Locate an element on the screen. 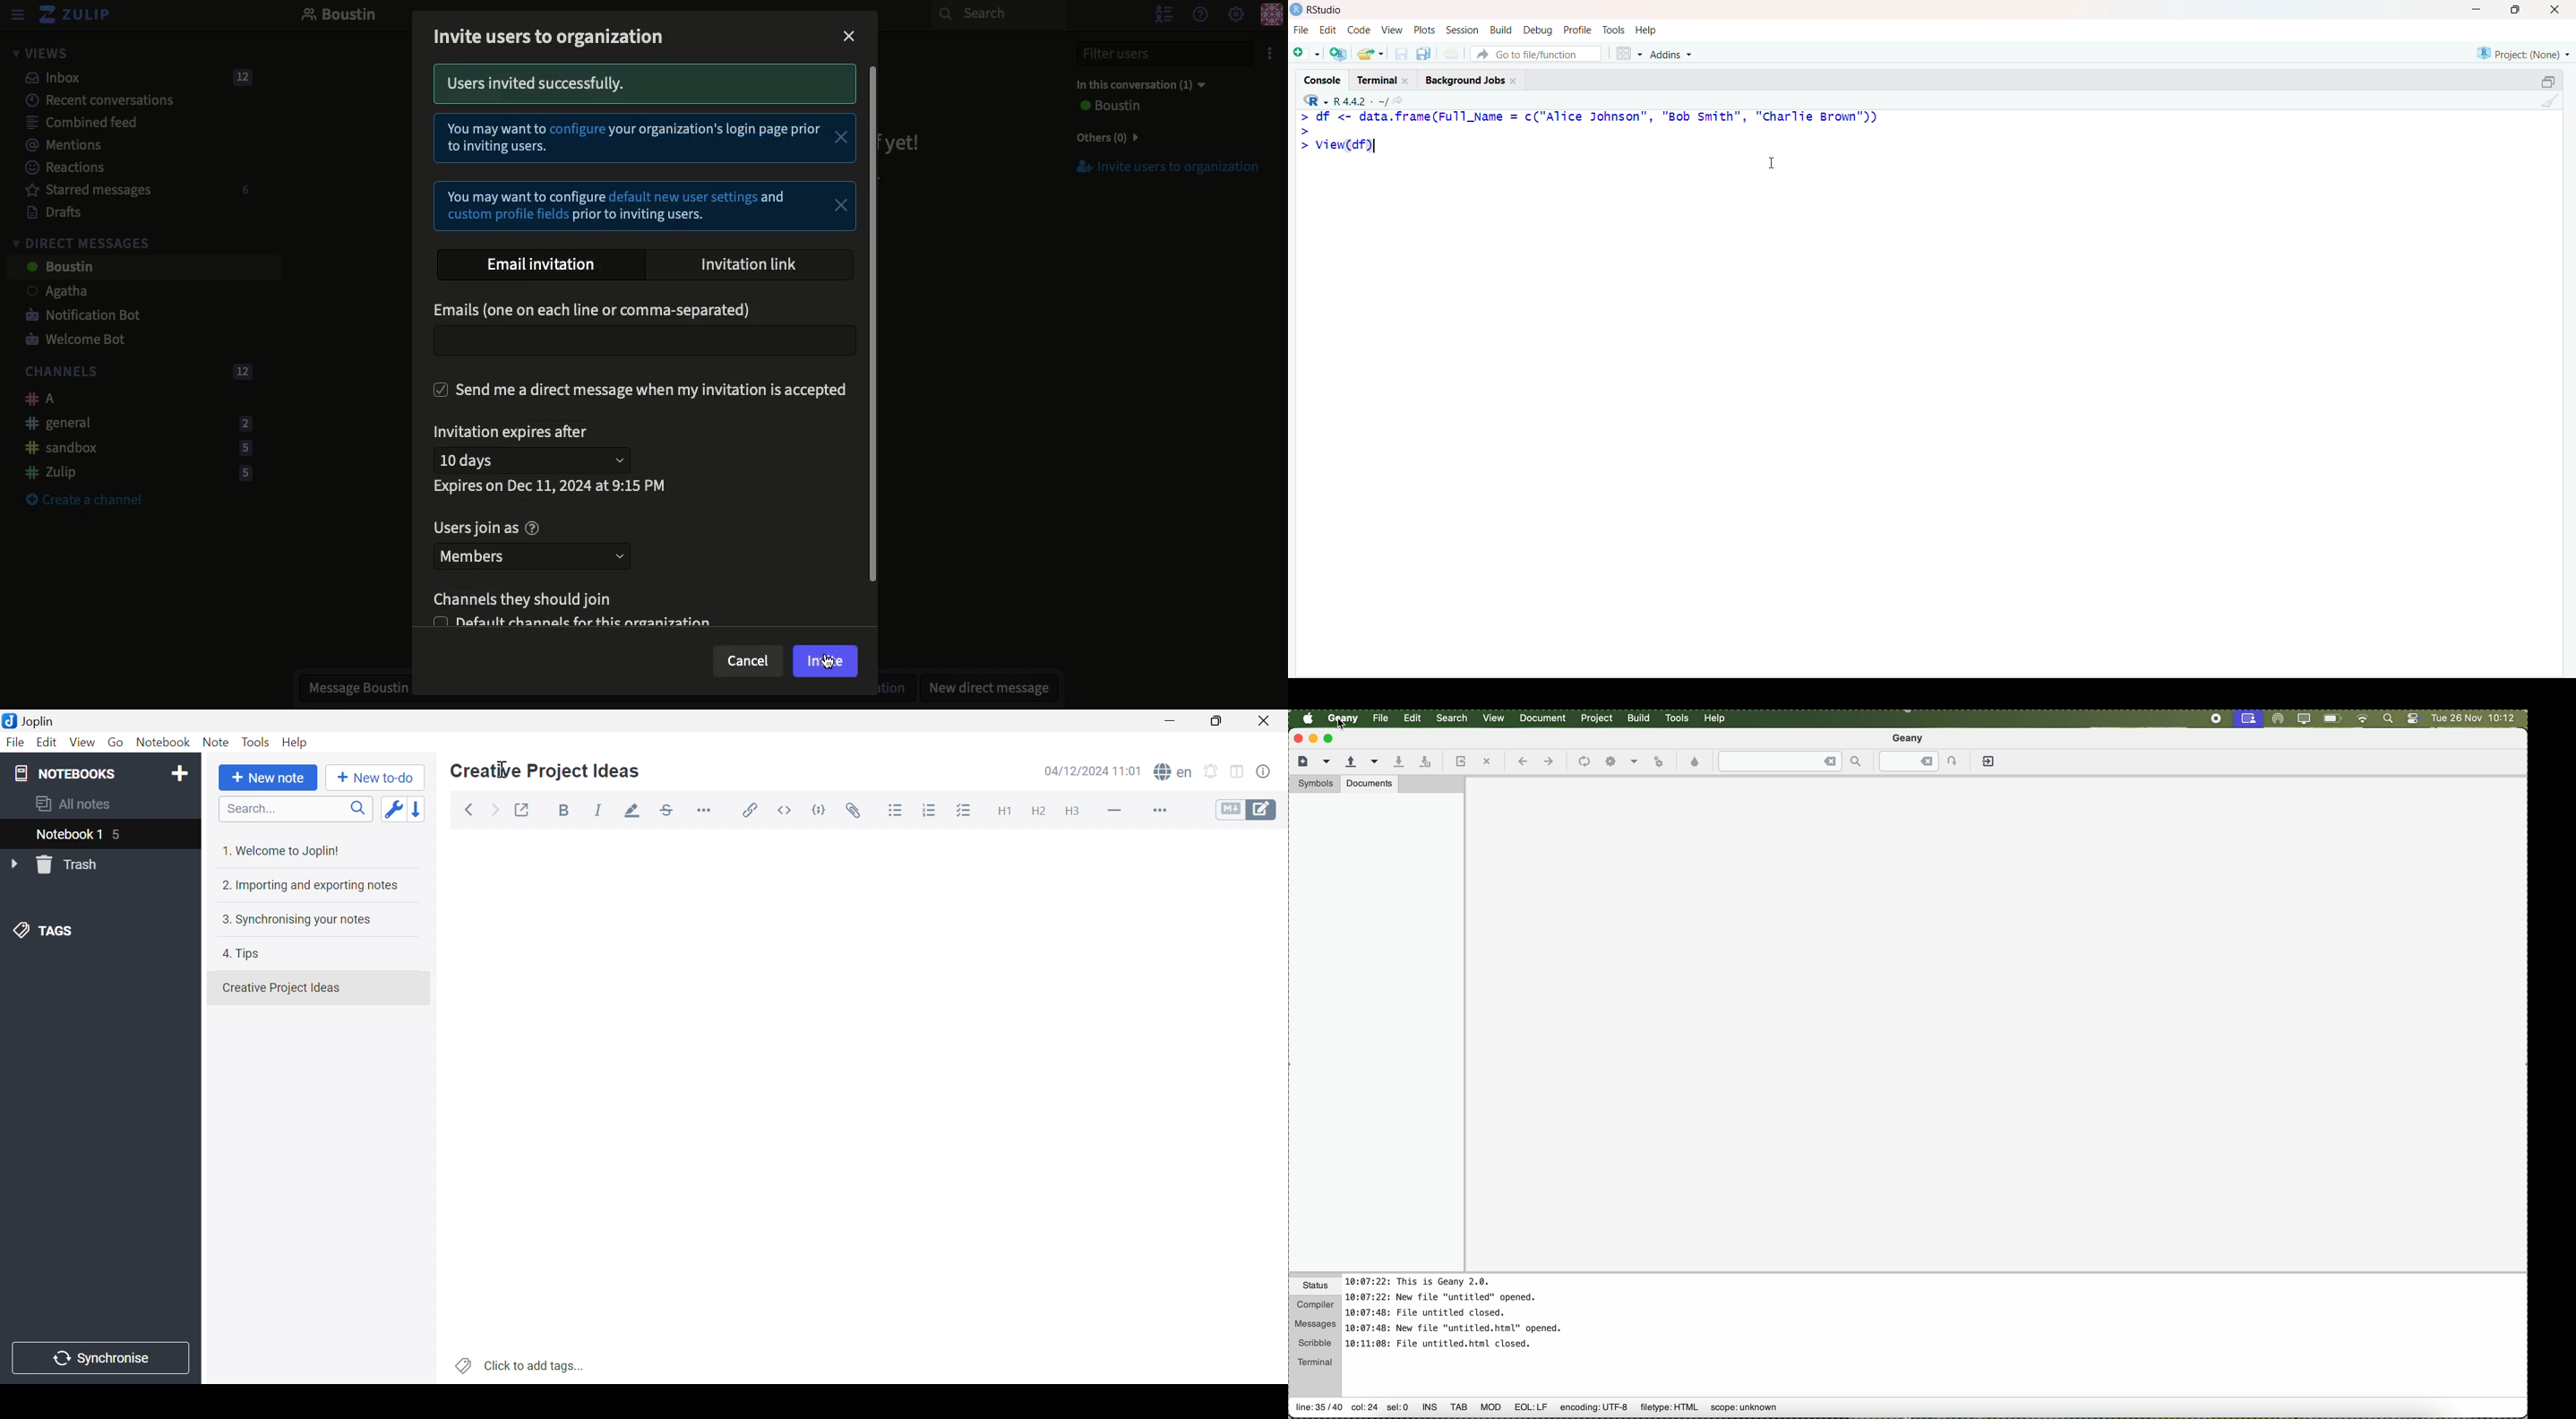 The image size is (2576, 1428). Toggle external editing is located at coordinates (521, 811).